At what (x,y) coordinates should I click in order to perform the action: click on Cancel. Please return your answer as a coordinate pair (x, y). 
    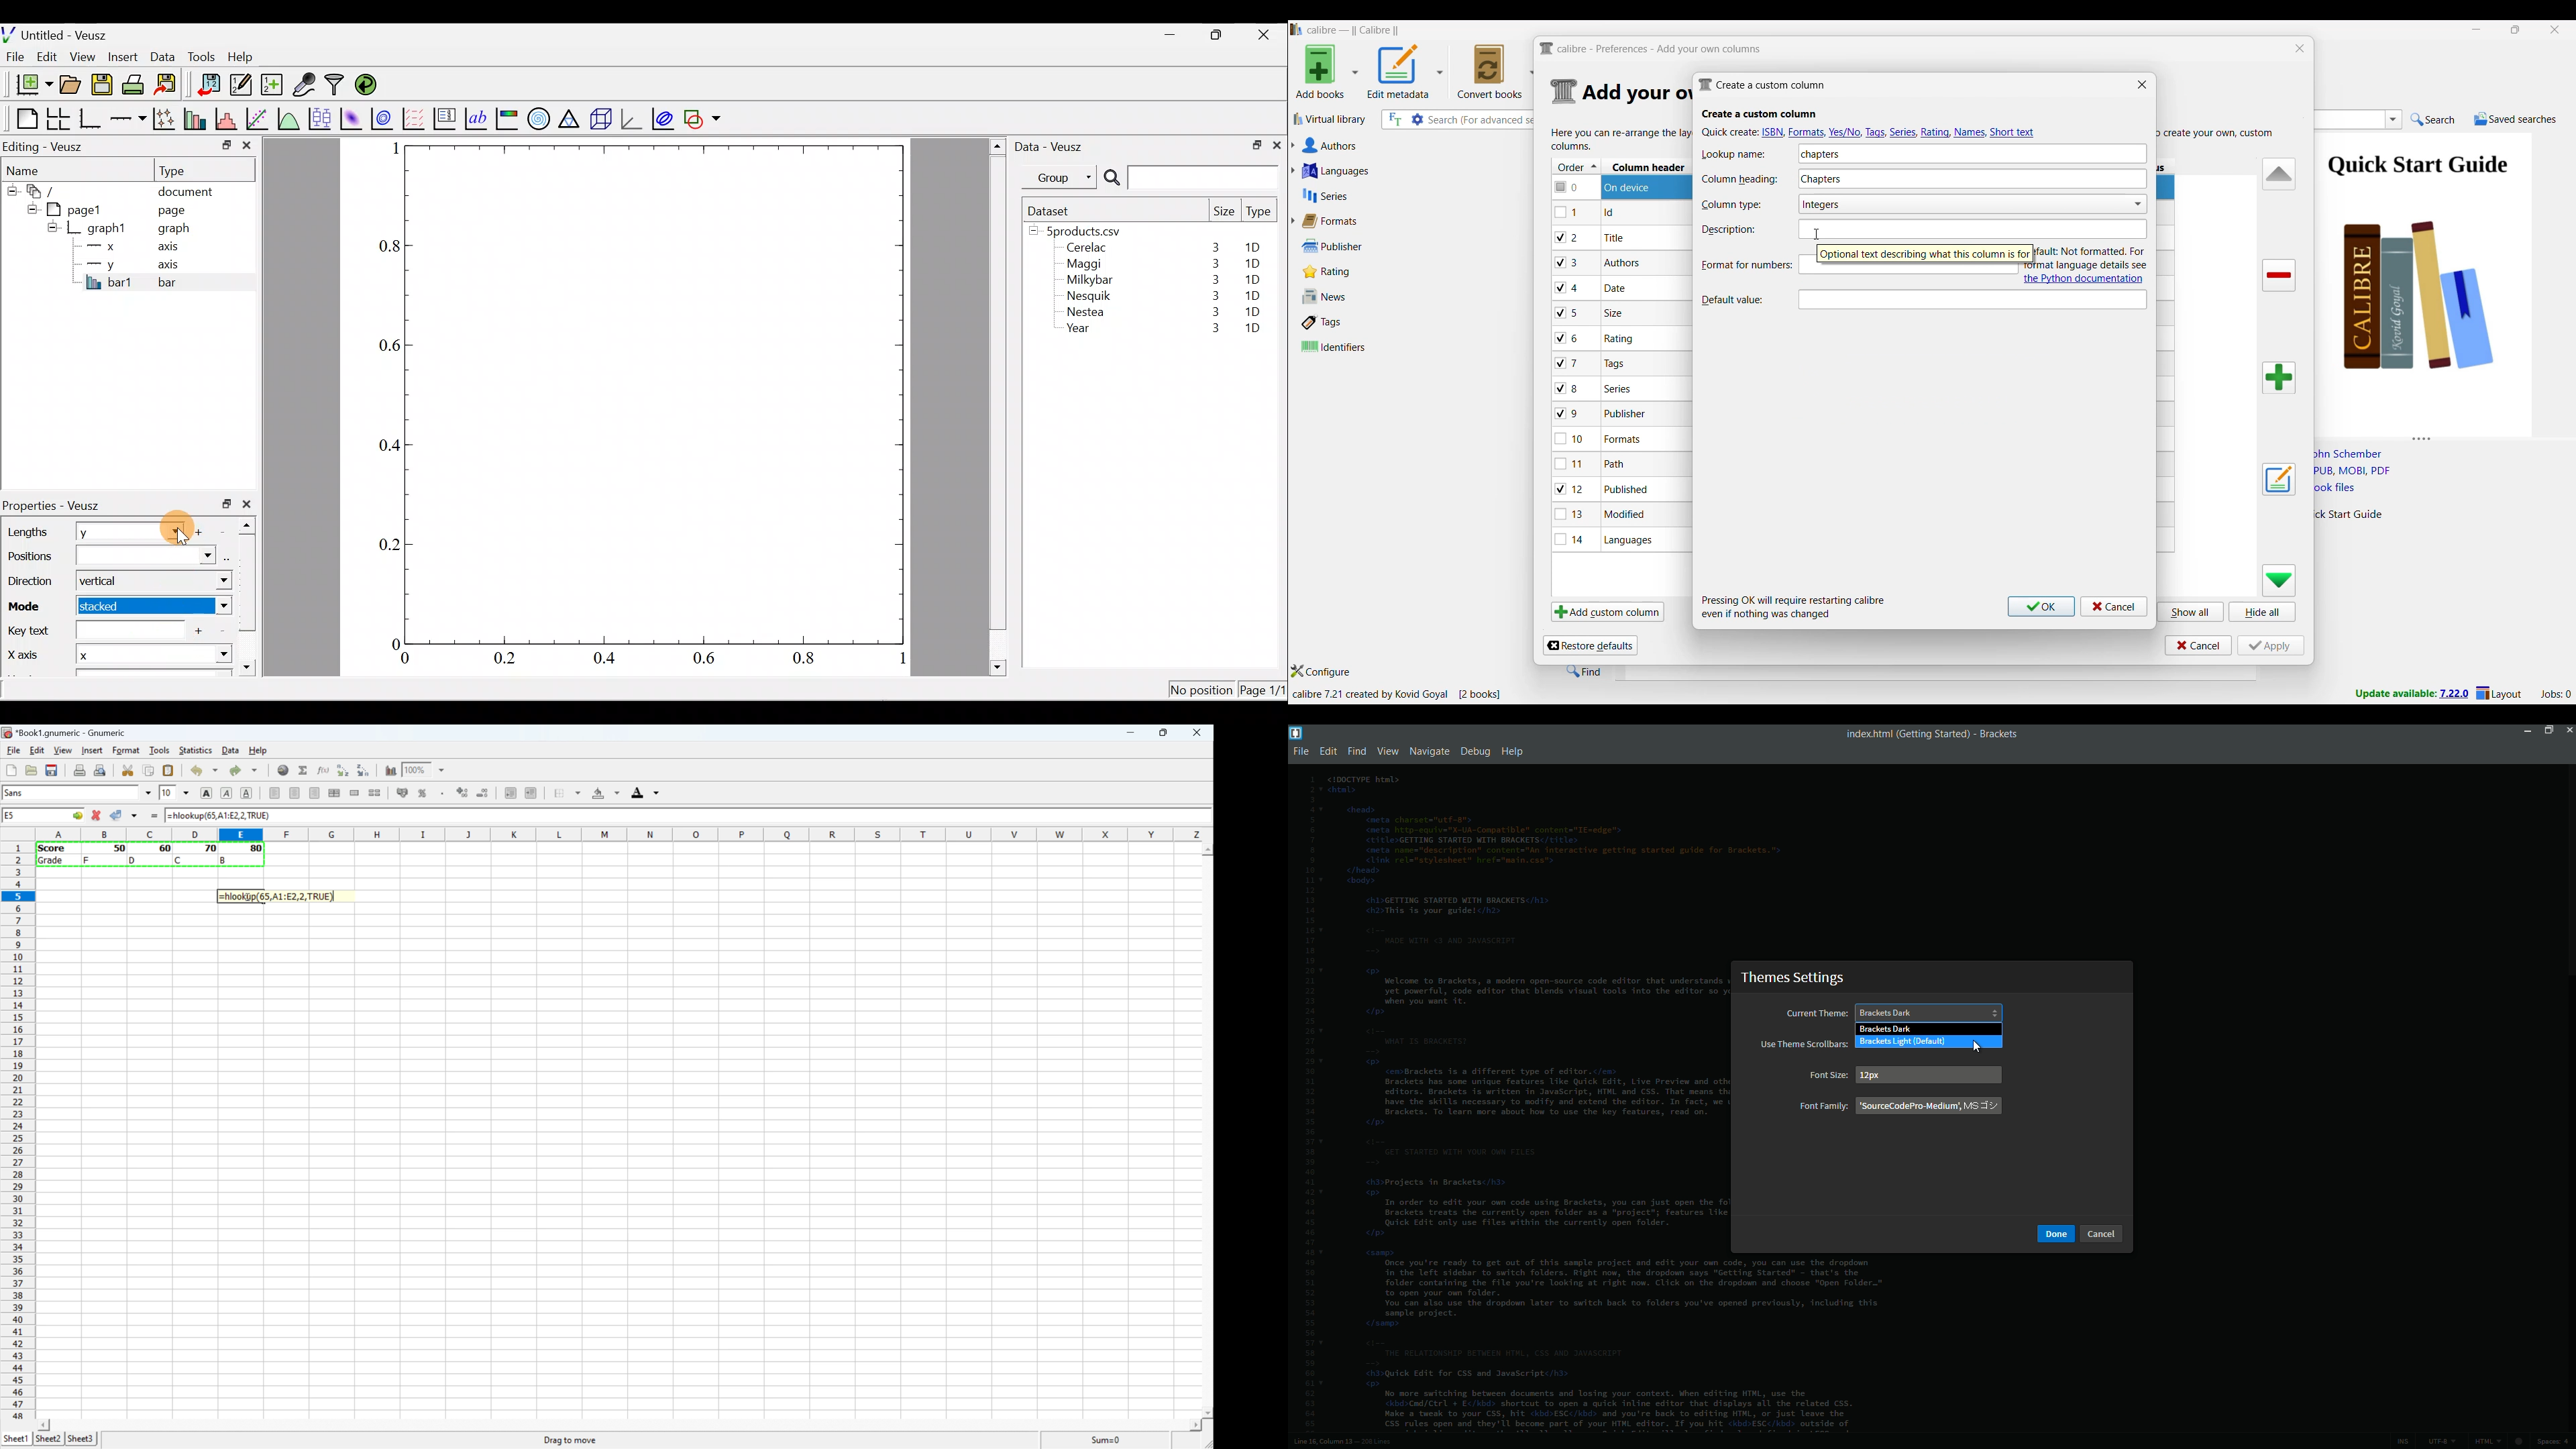
    Looking at the image, I should click on (2198, 645).